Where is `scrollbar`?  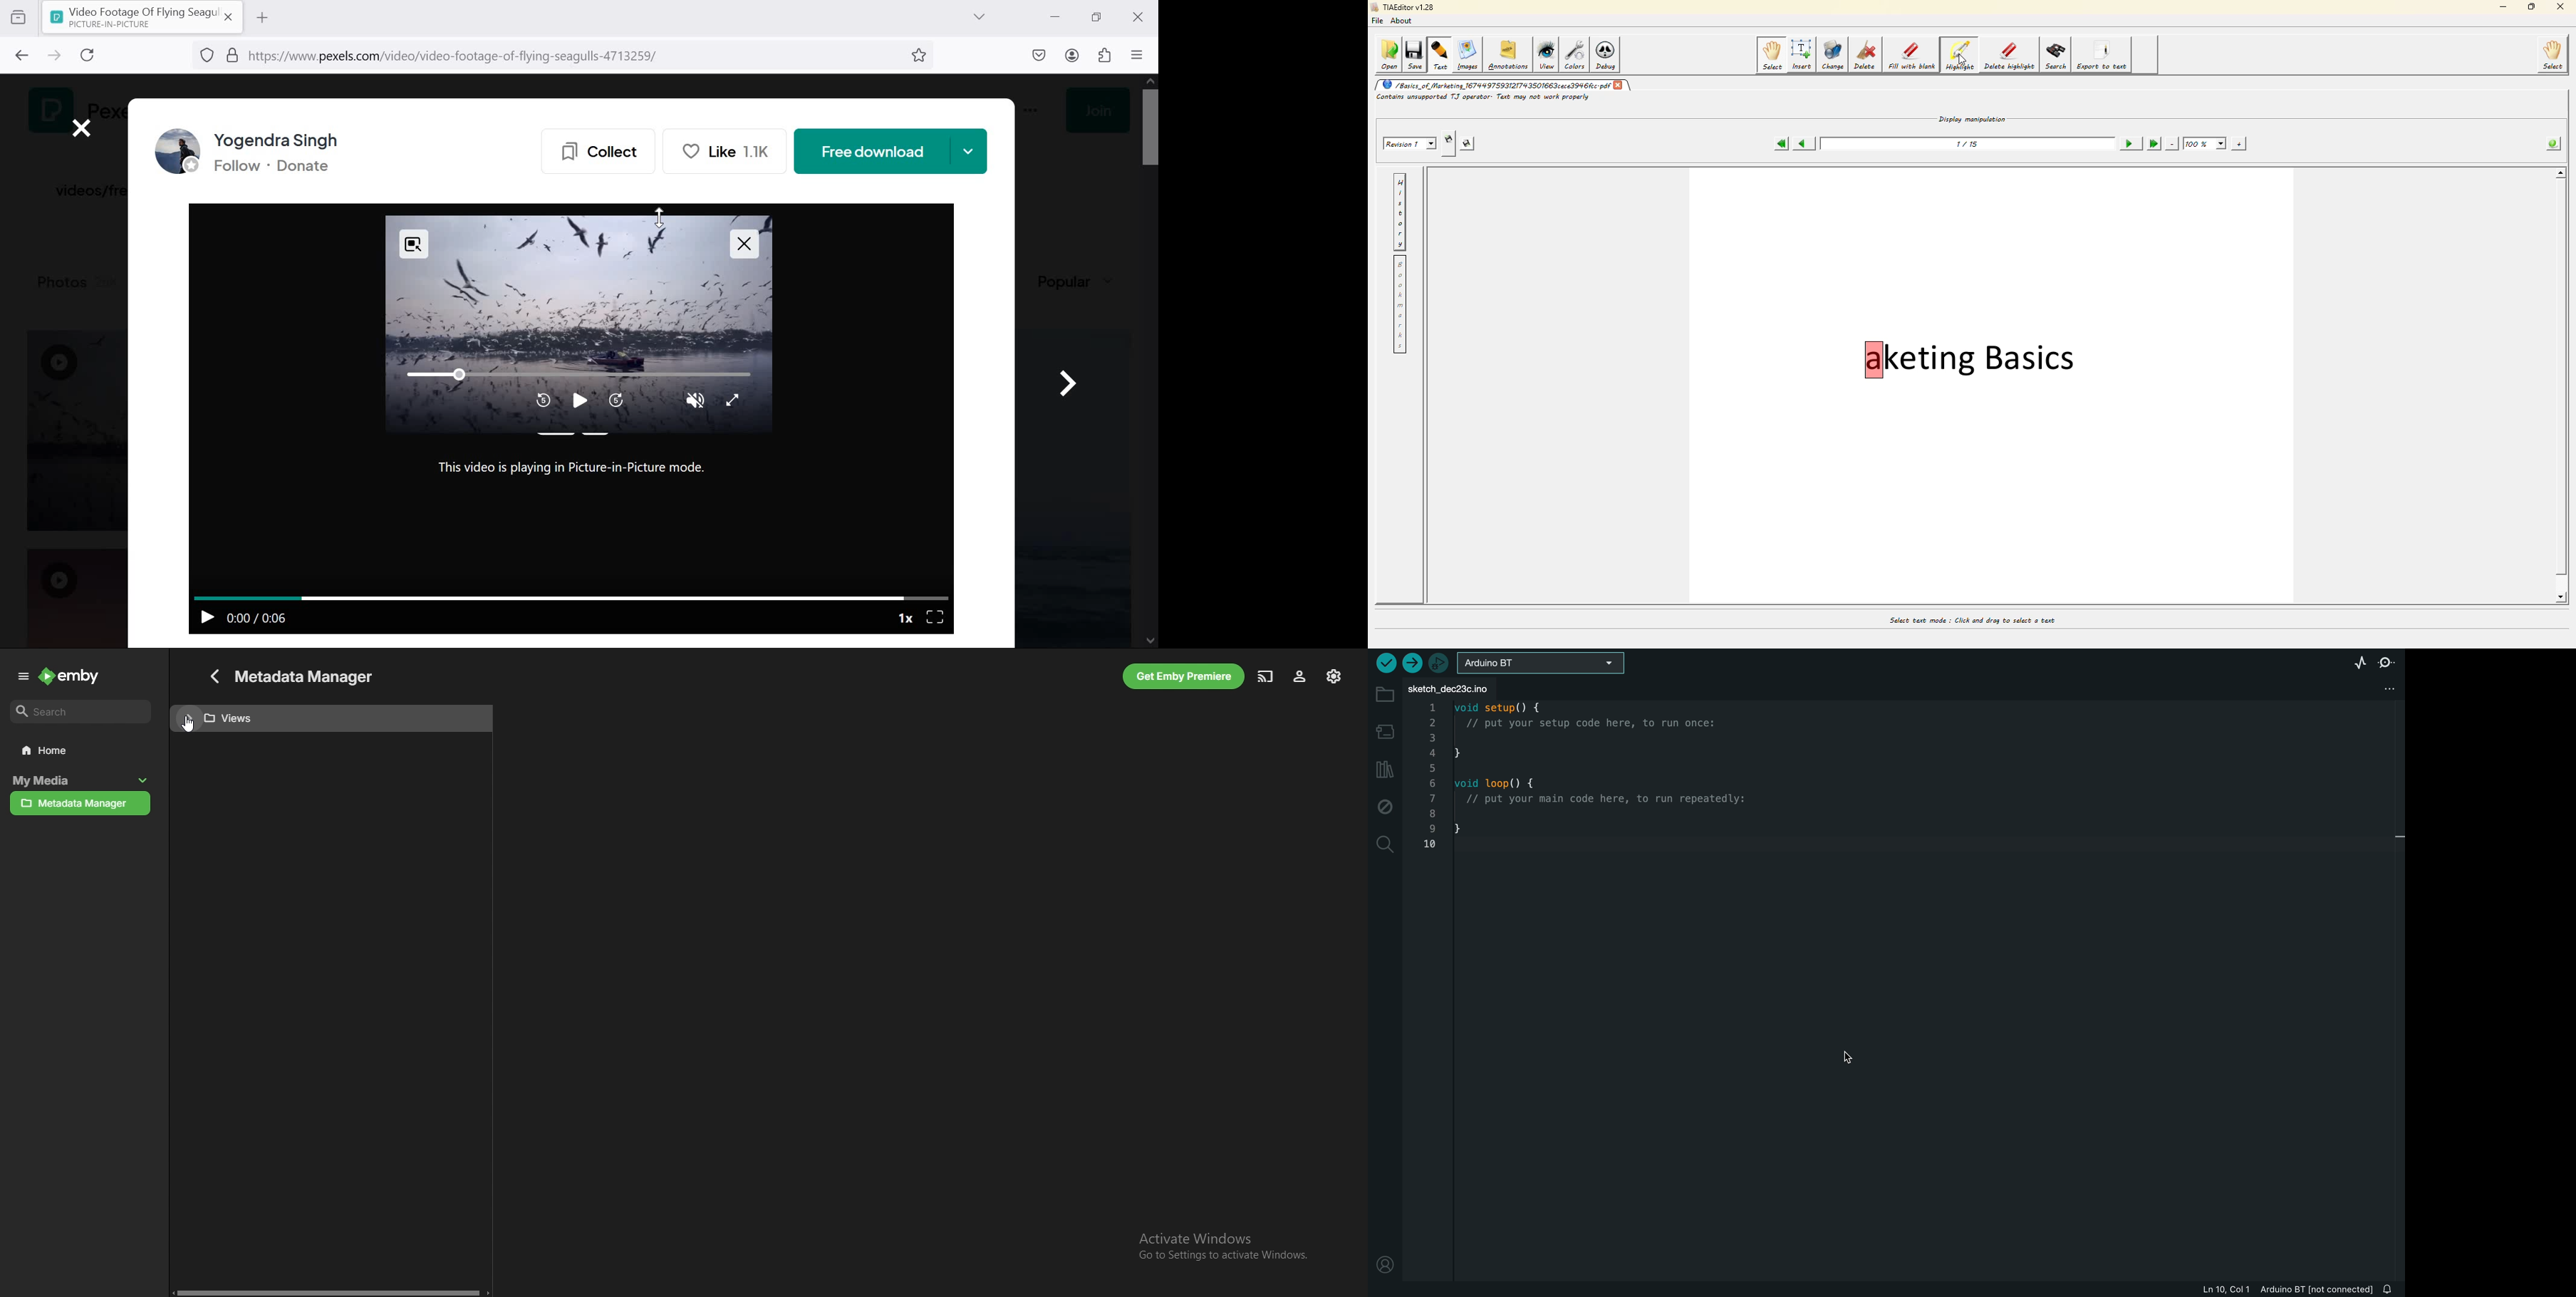
scrollbar is located at coordinates (1149, 363).